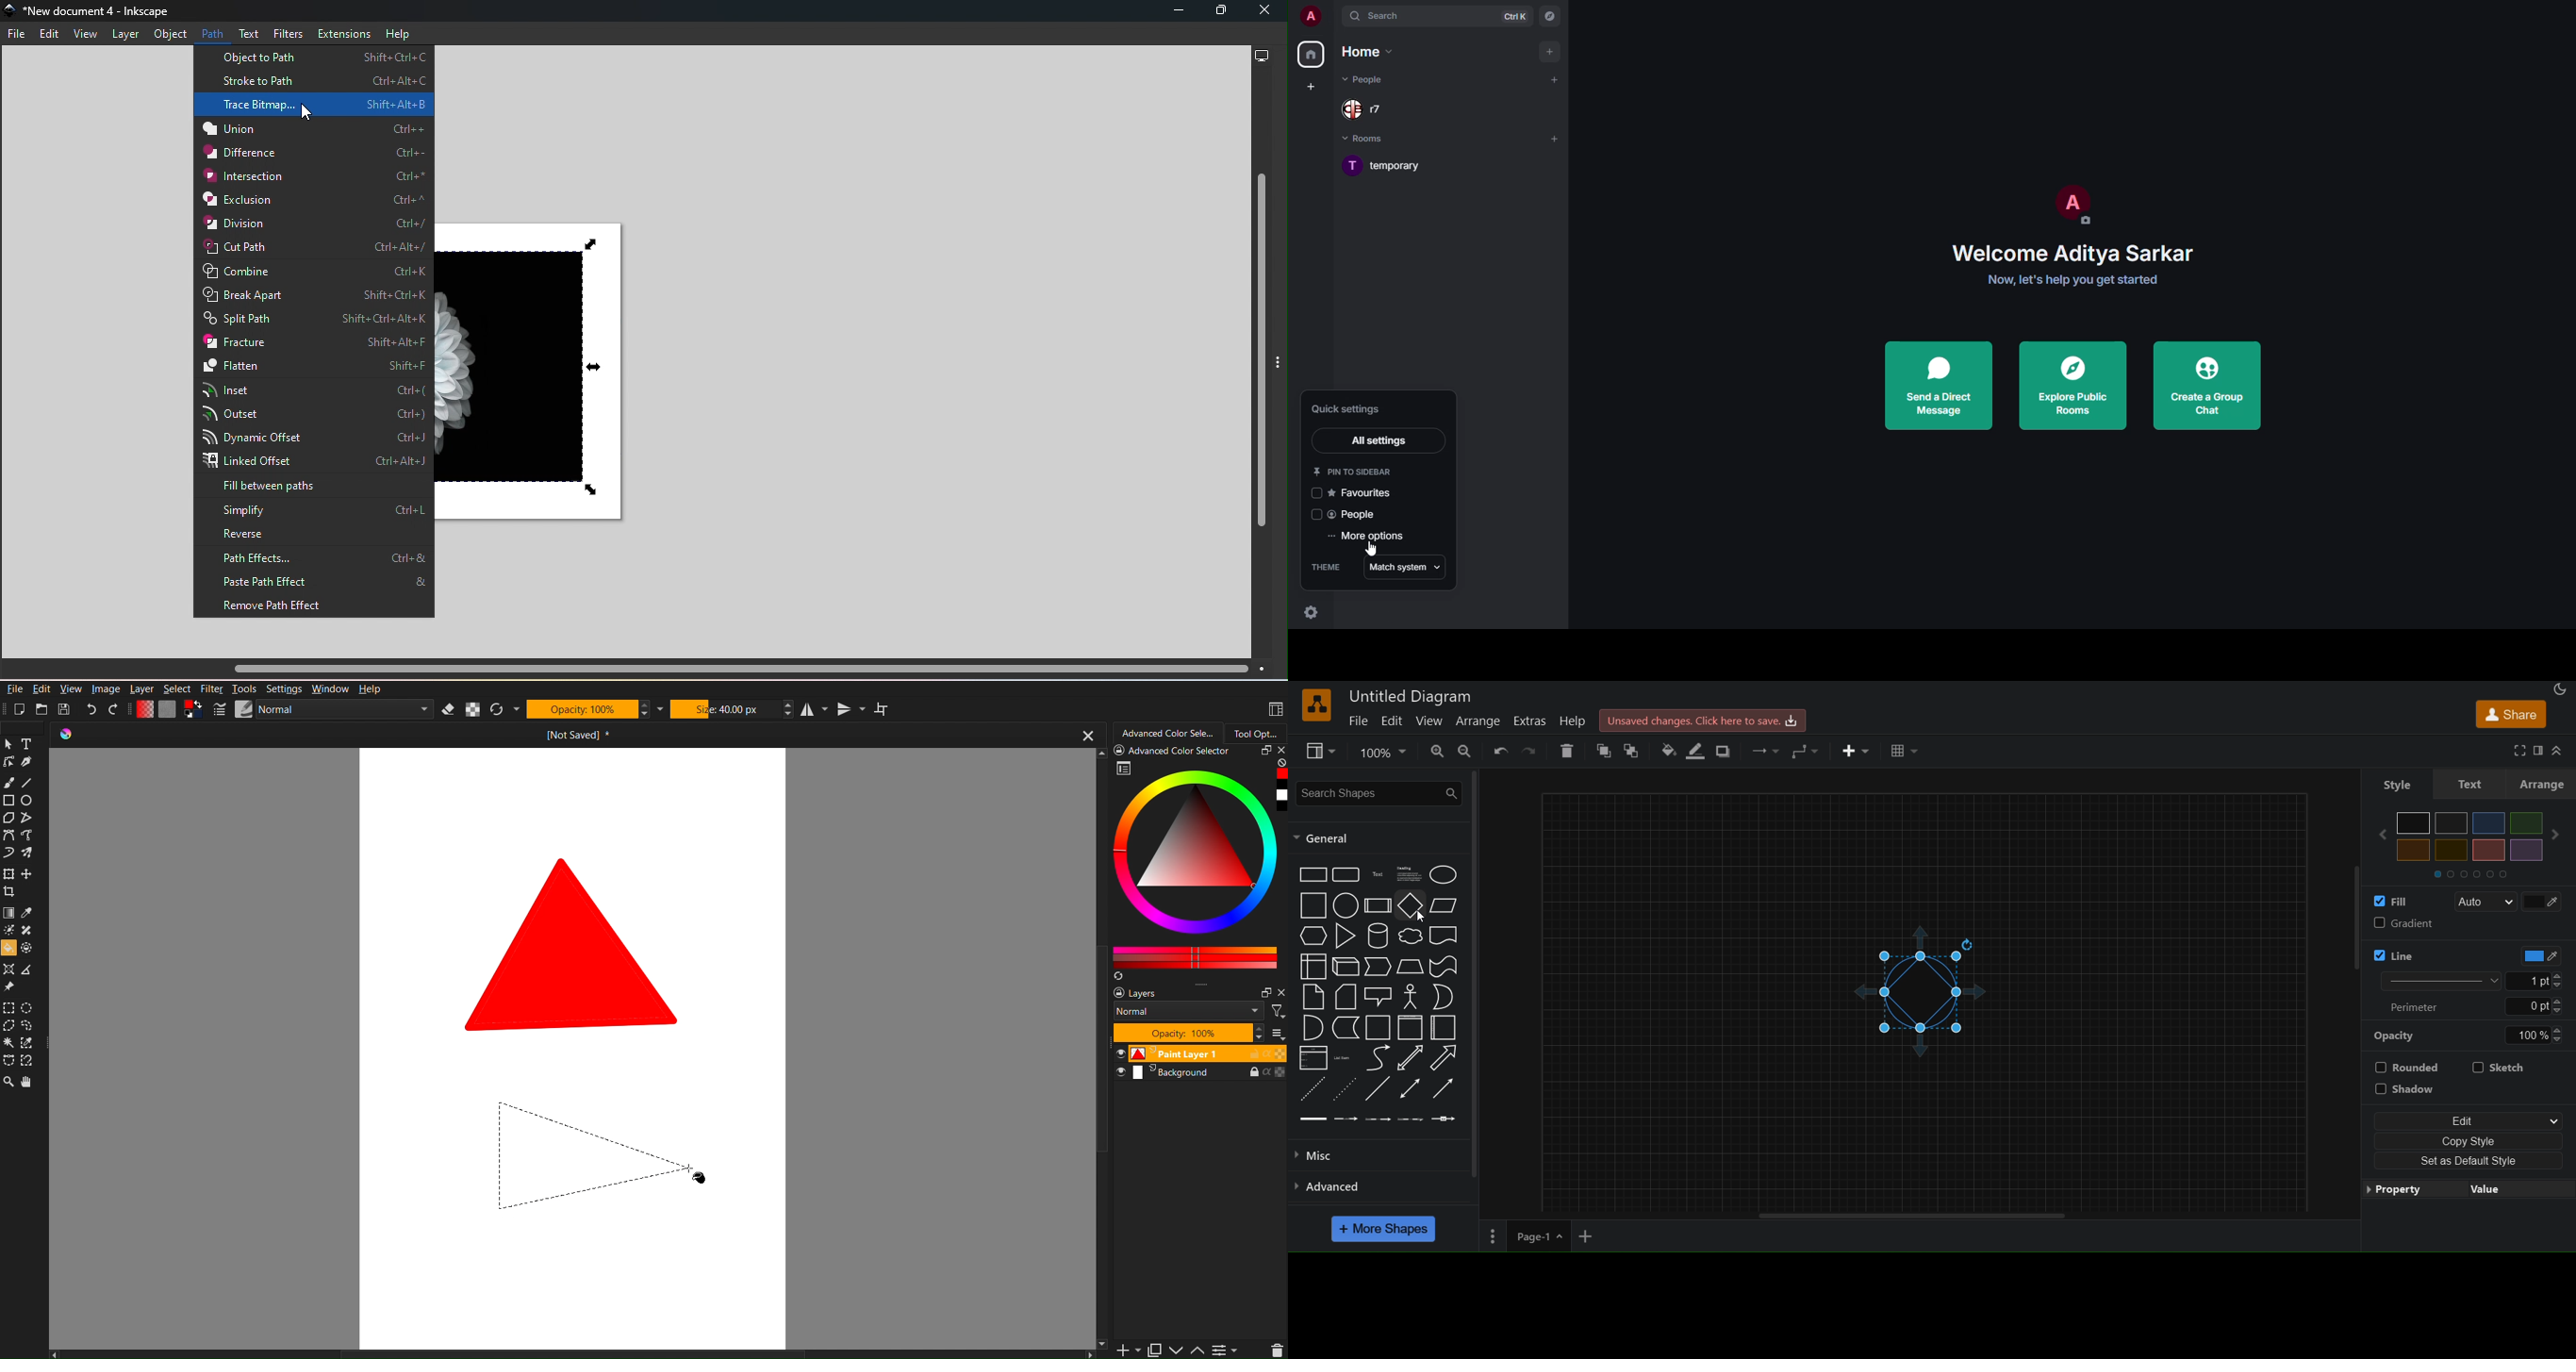  What do you see at coordinates (1310, 15) in the screenshot?
I see `profile` at bounding box center [1310, 15].